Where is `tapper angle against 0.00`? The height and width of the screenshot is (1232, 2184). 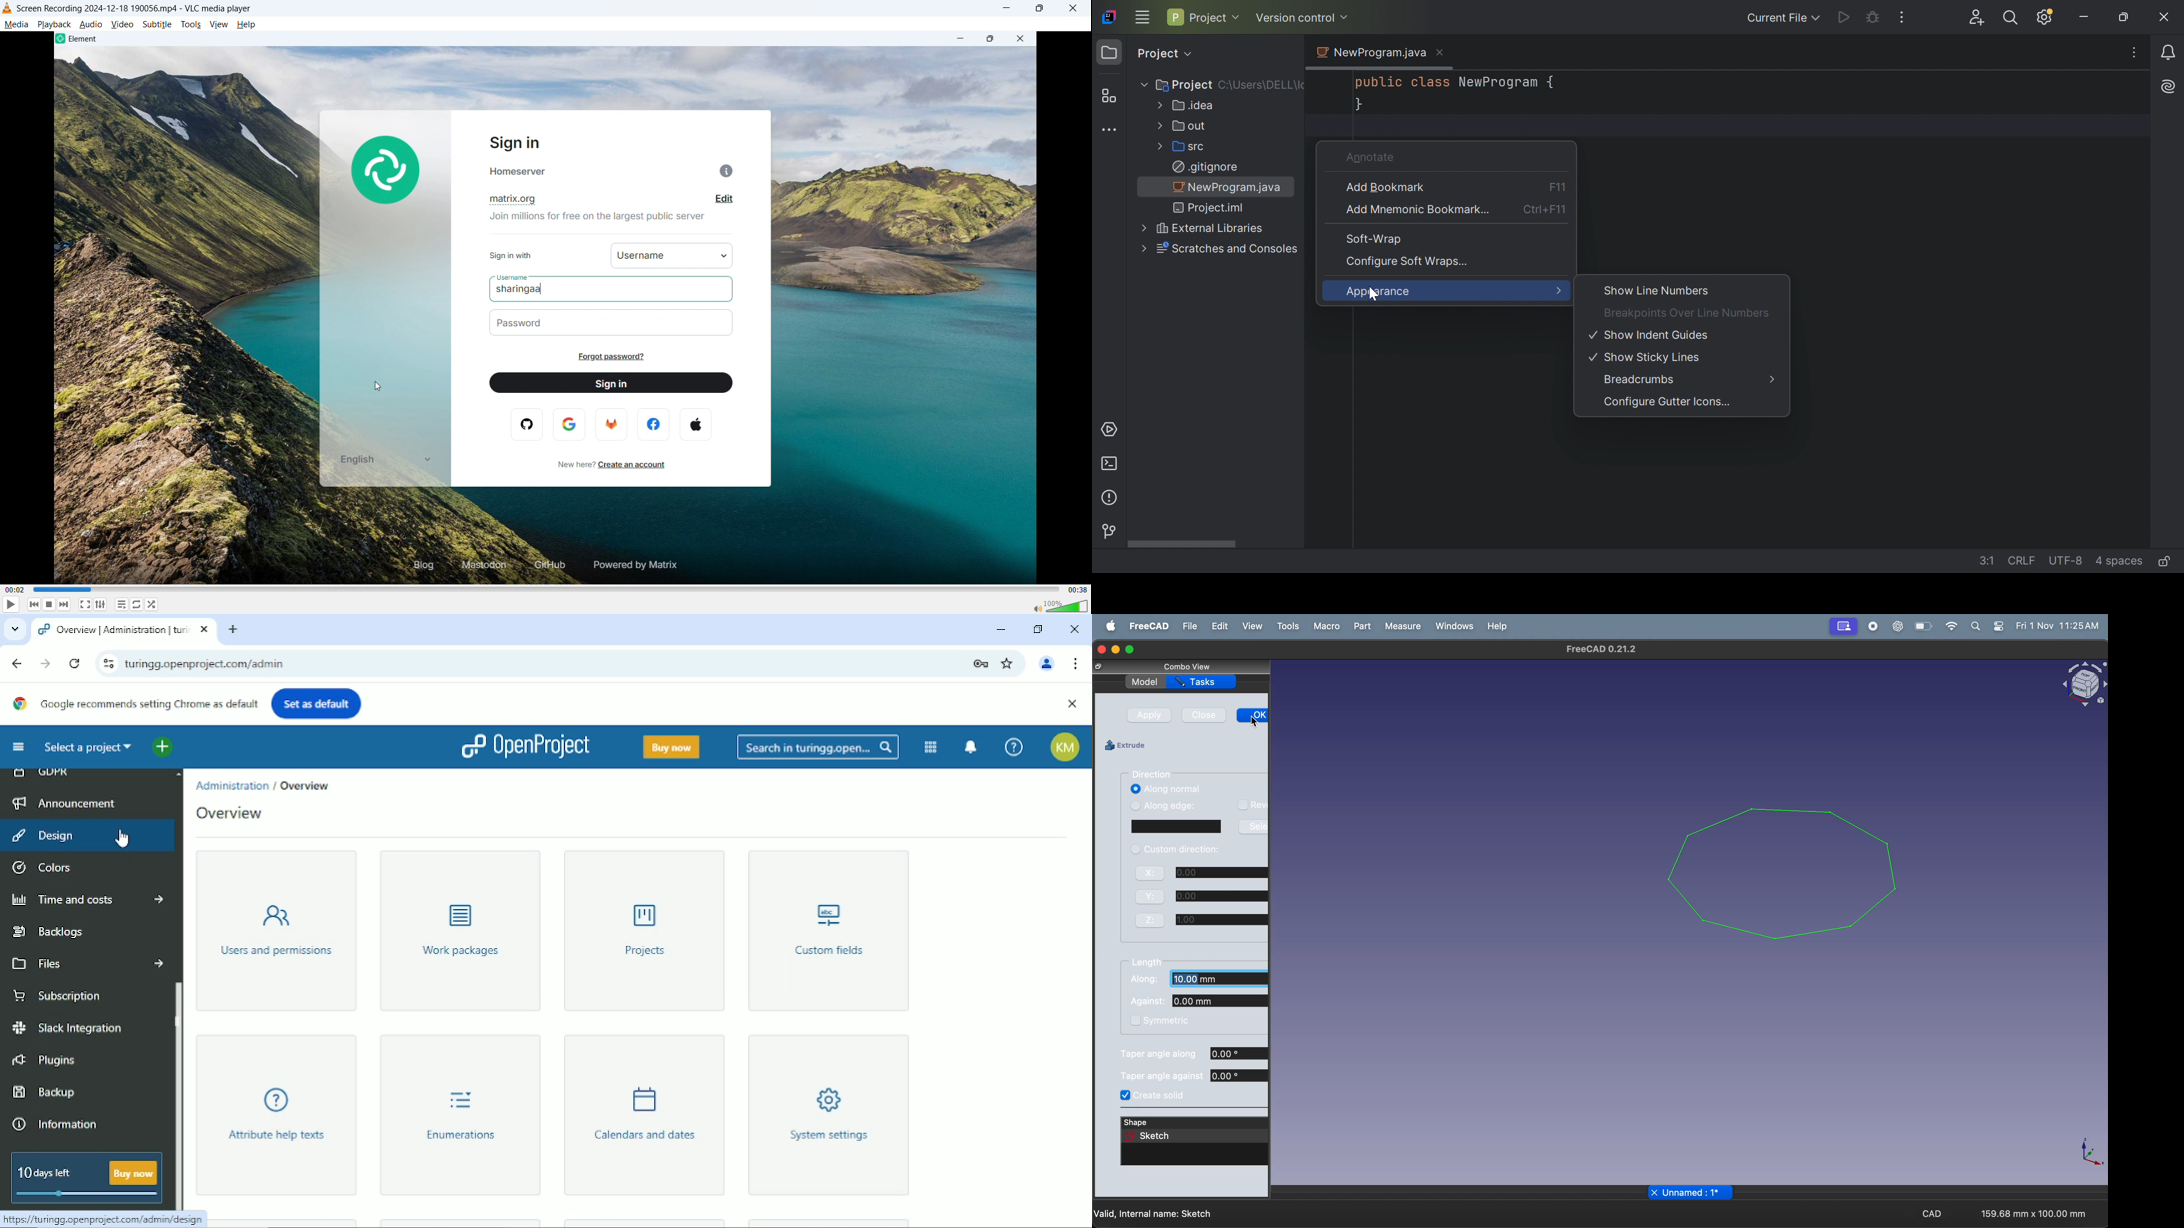
tapper angle against 0.00 is located at coordinates (1193, 1075).